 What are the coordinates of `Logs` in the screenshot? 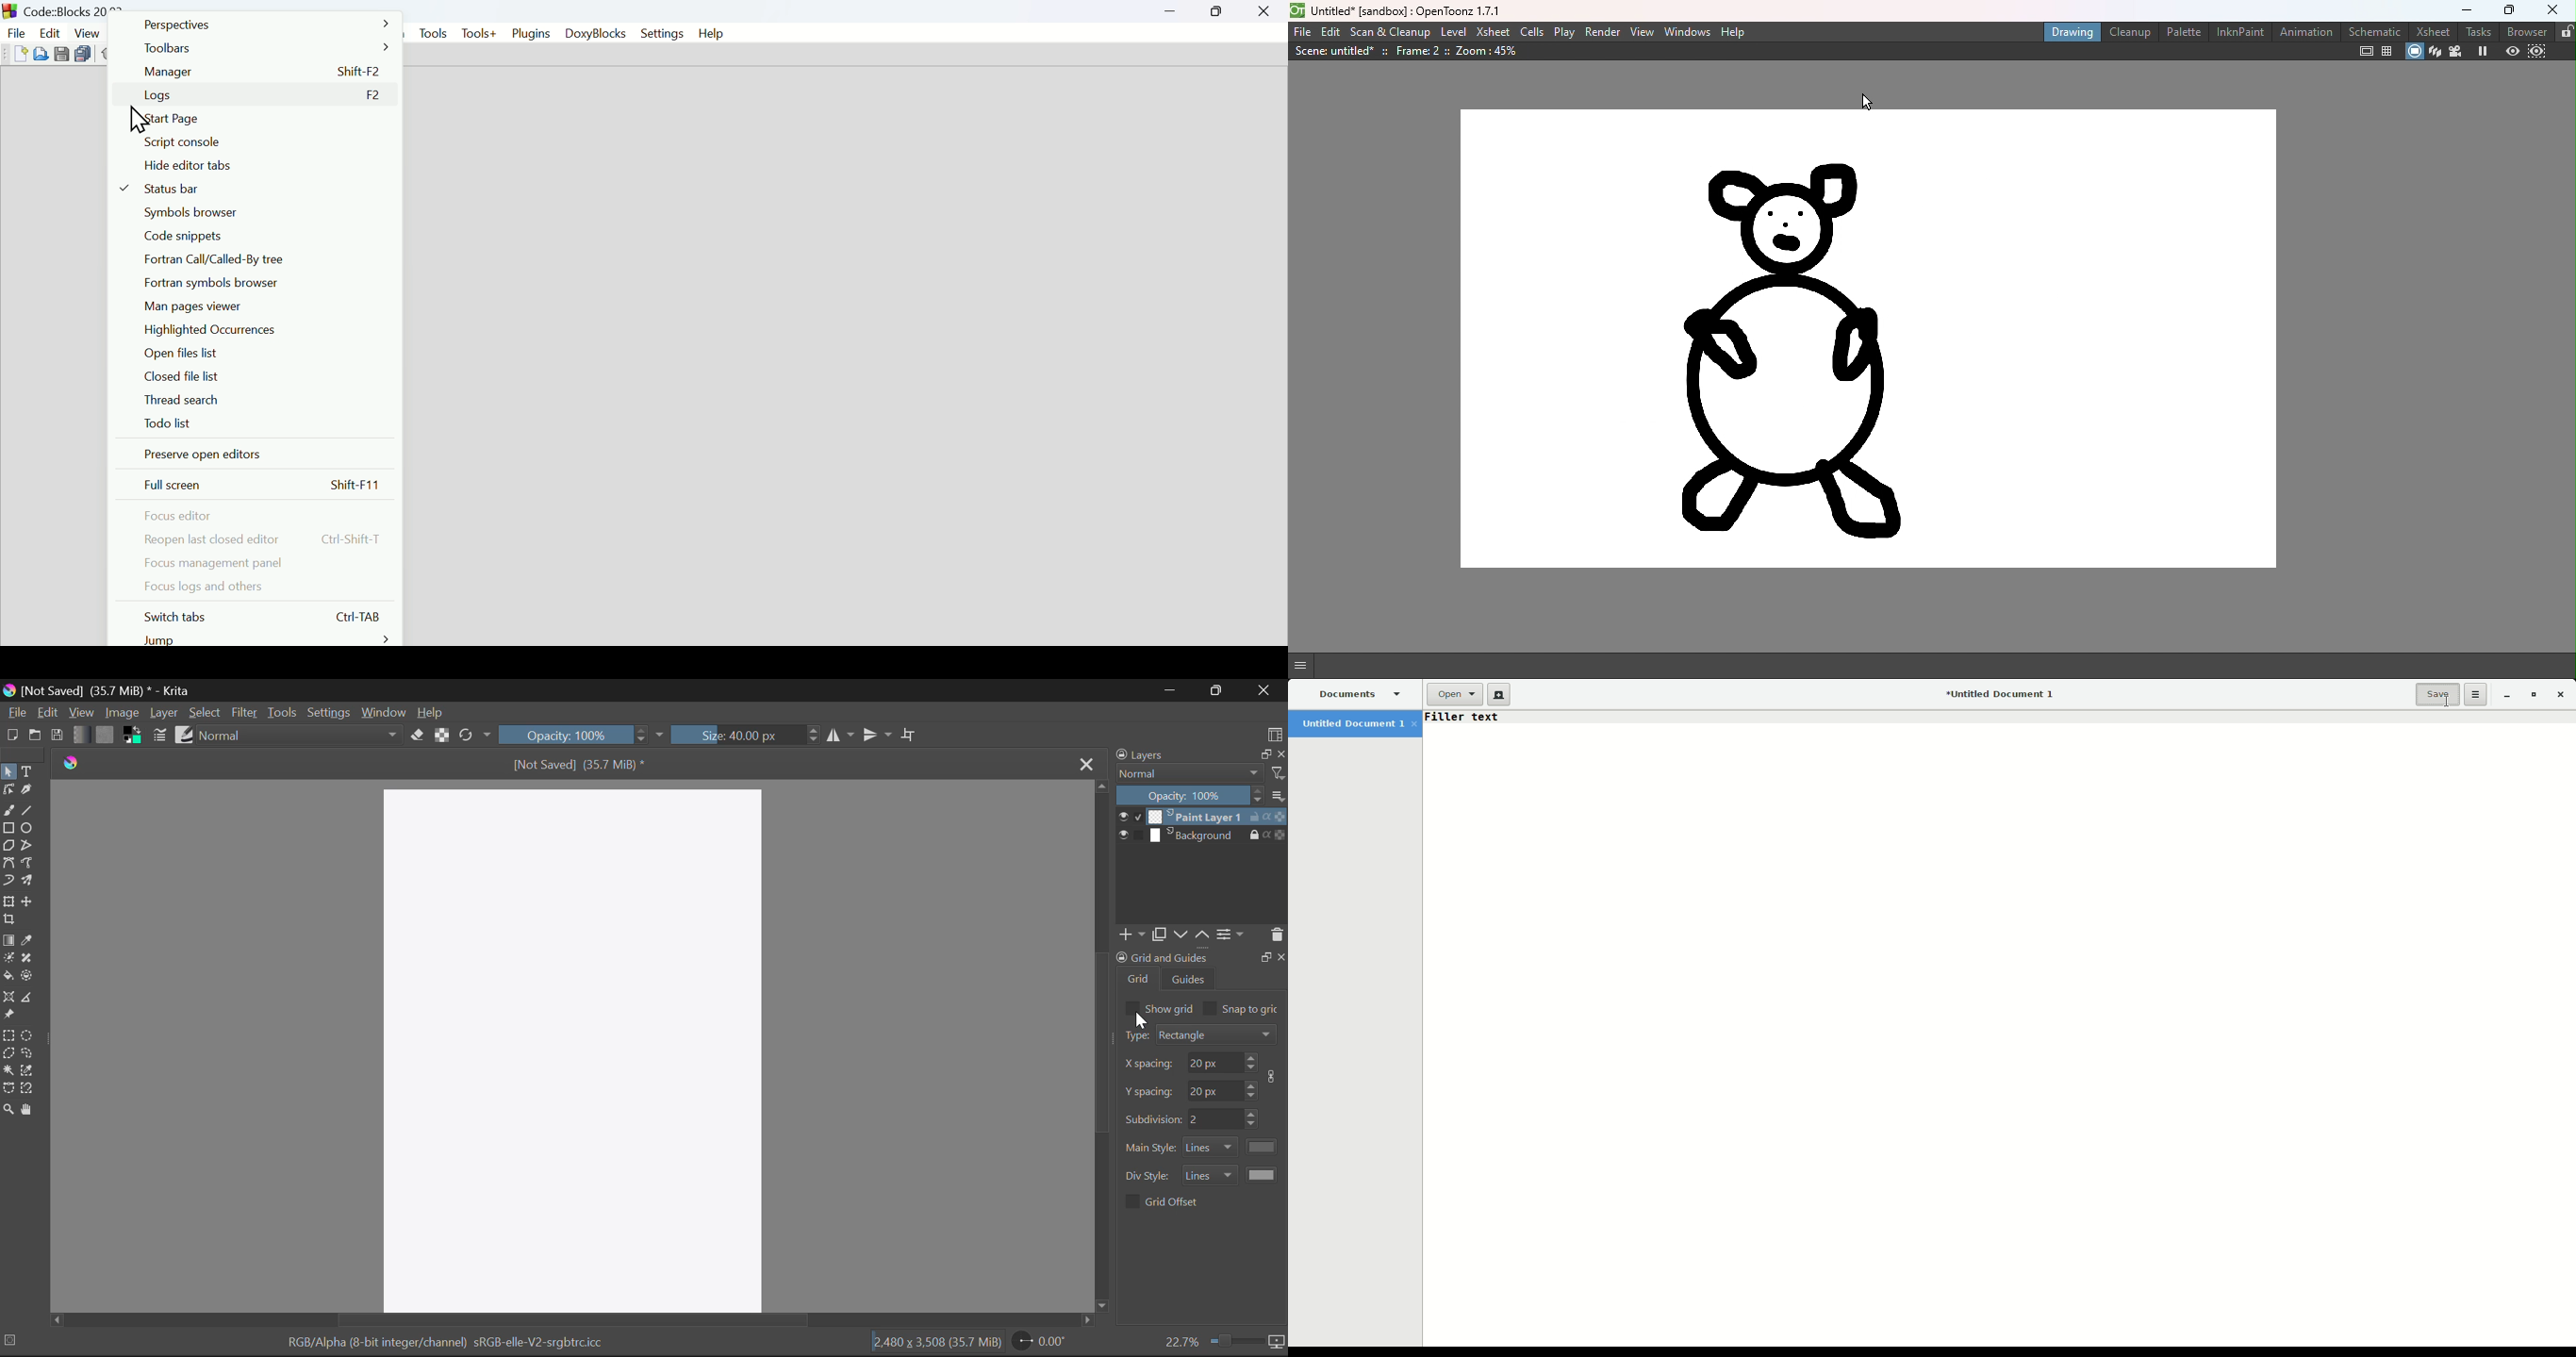 It's located at (264, 95).